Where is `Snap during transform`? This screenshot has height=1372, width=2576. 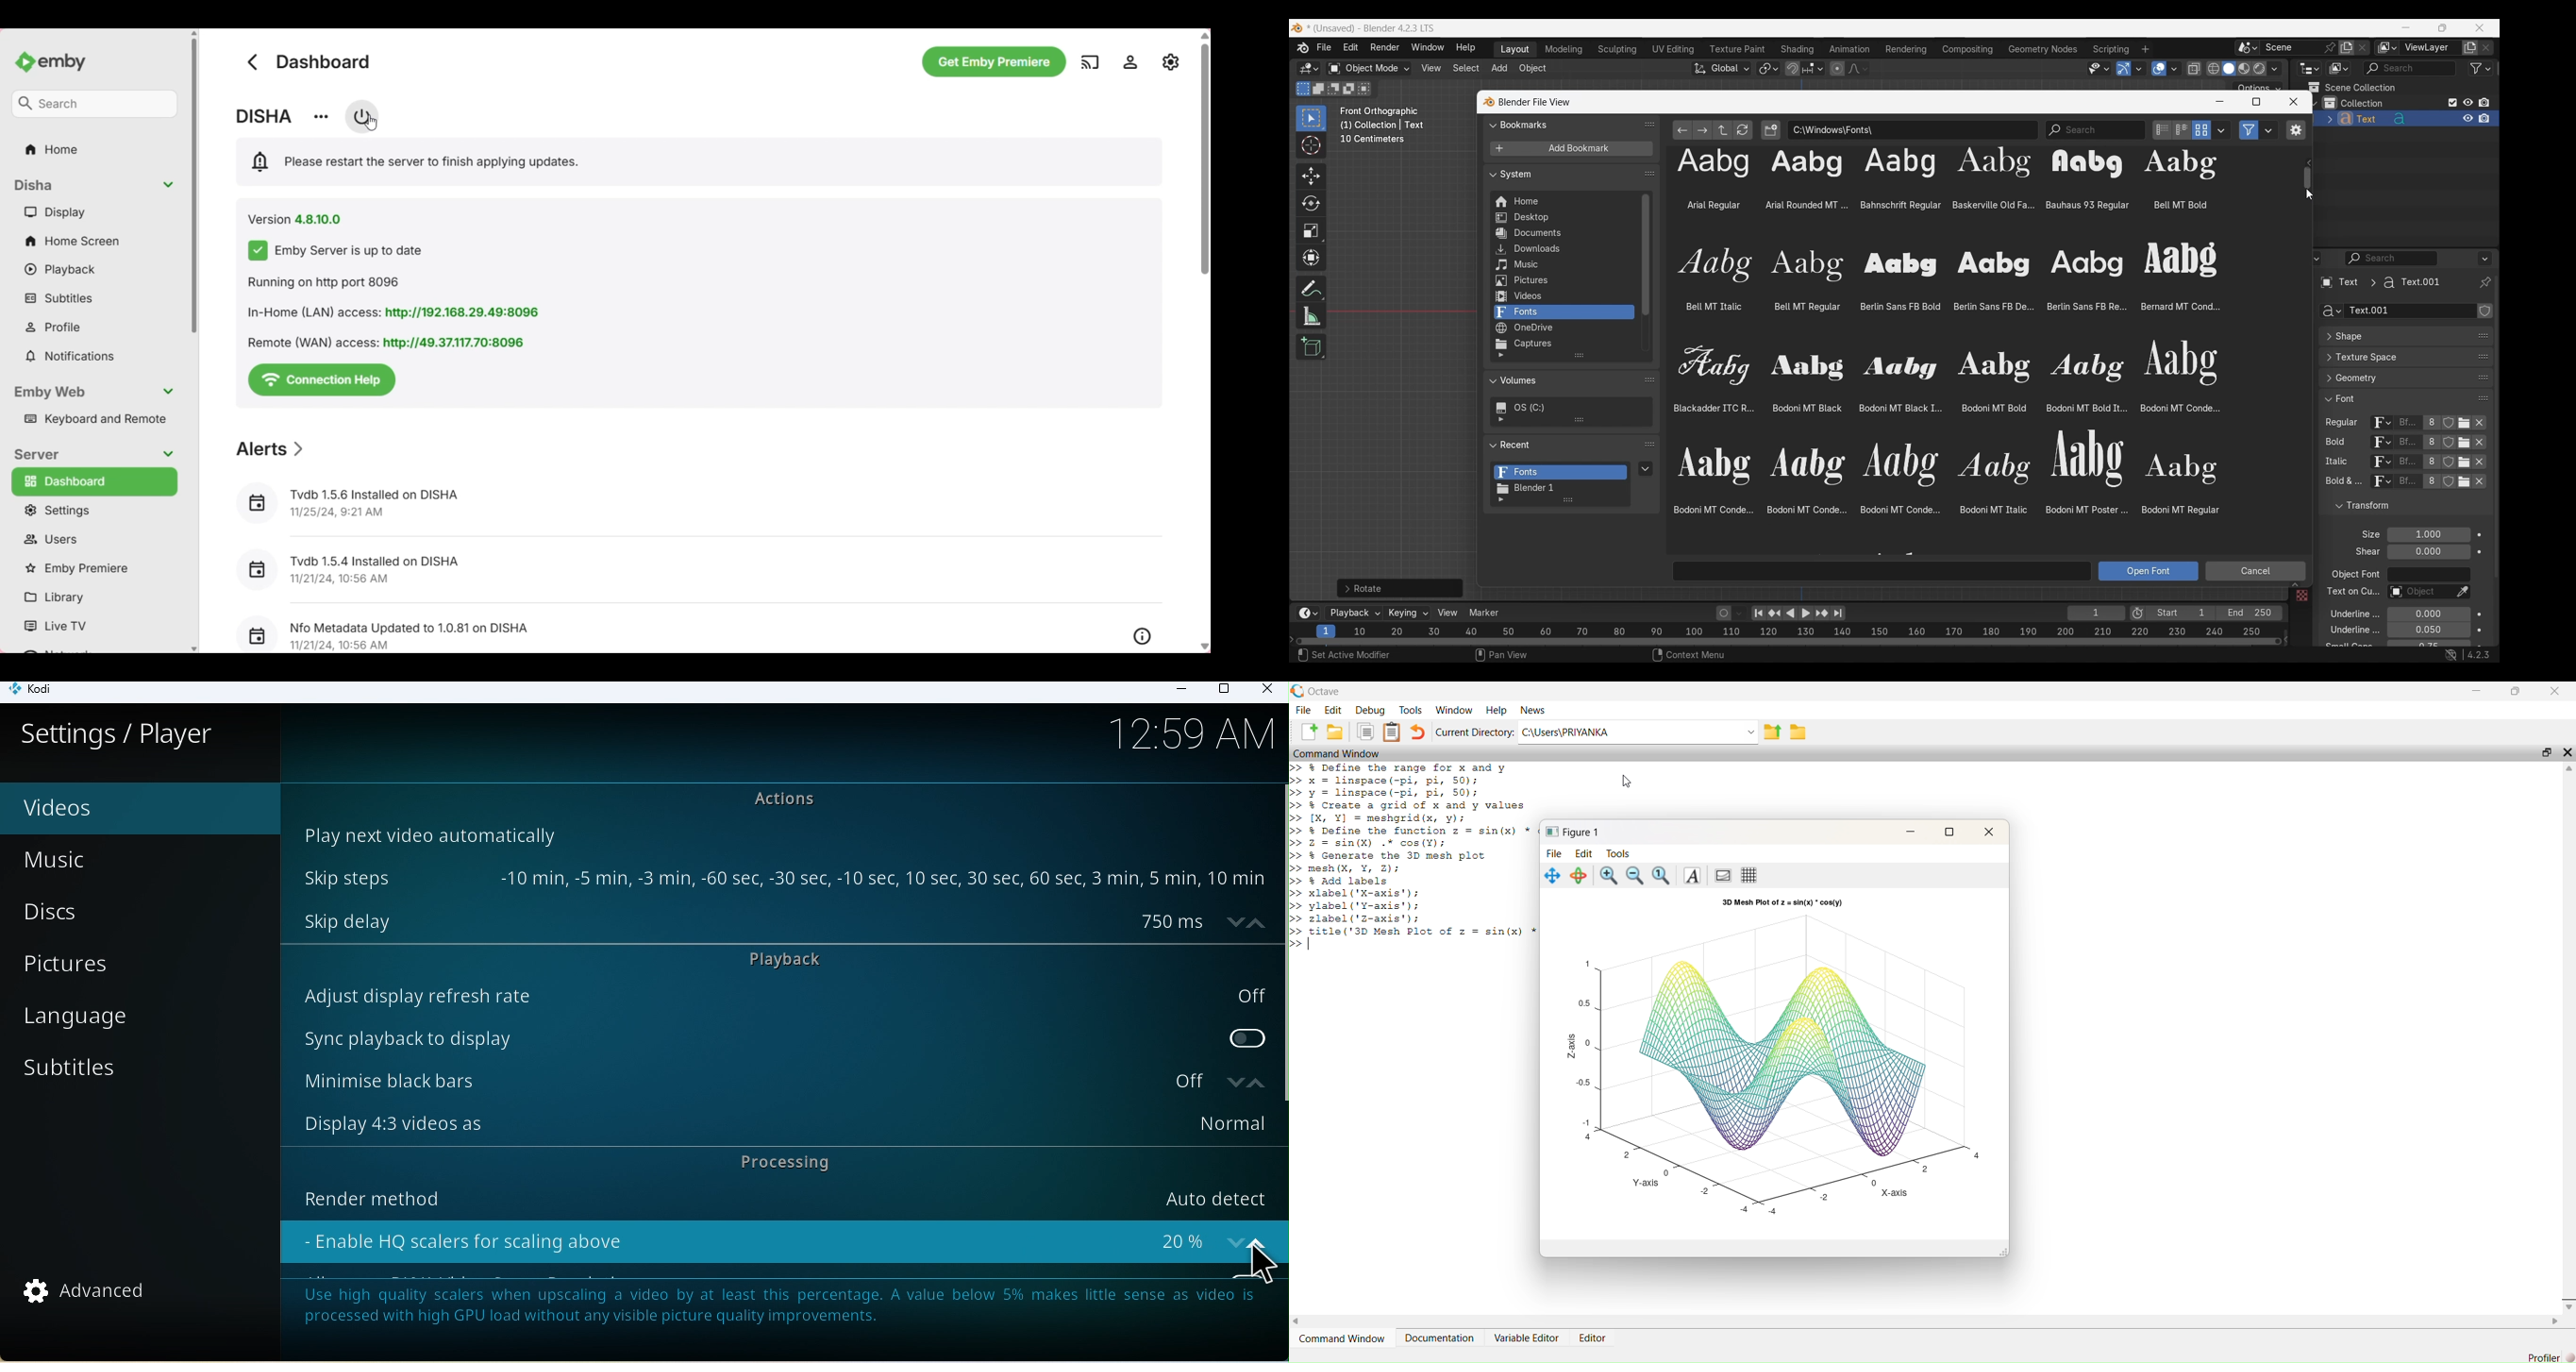 Snap during transform is located at coordinates (1793, 68).